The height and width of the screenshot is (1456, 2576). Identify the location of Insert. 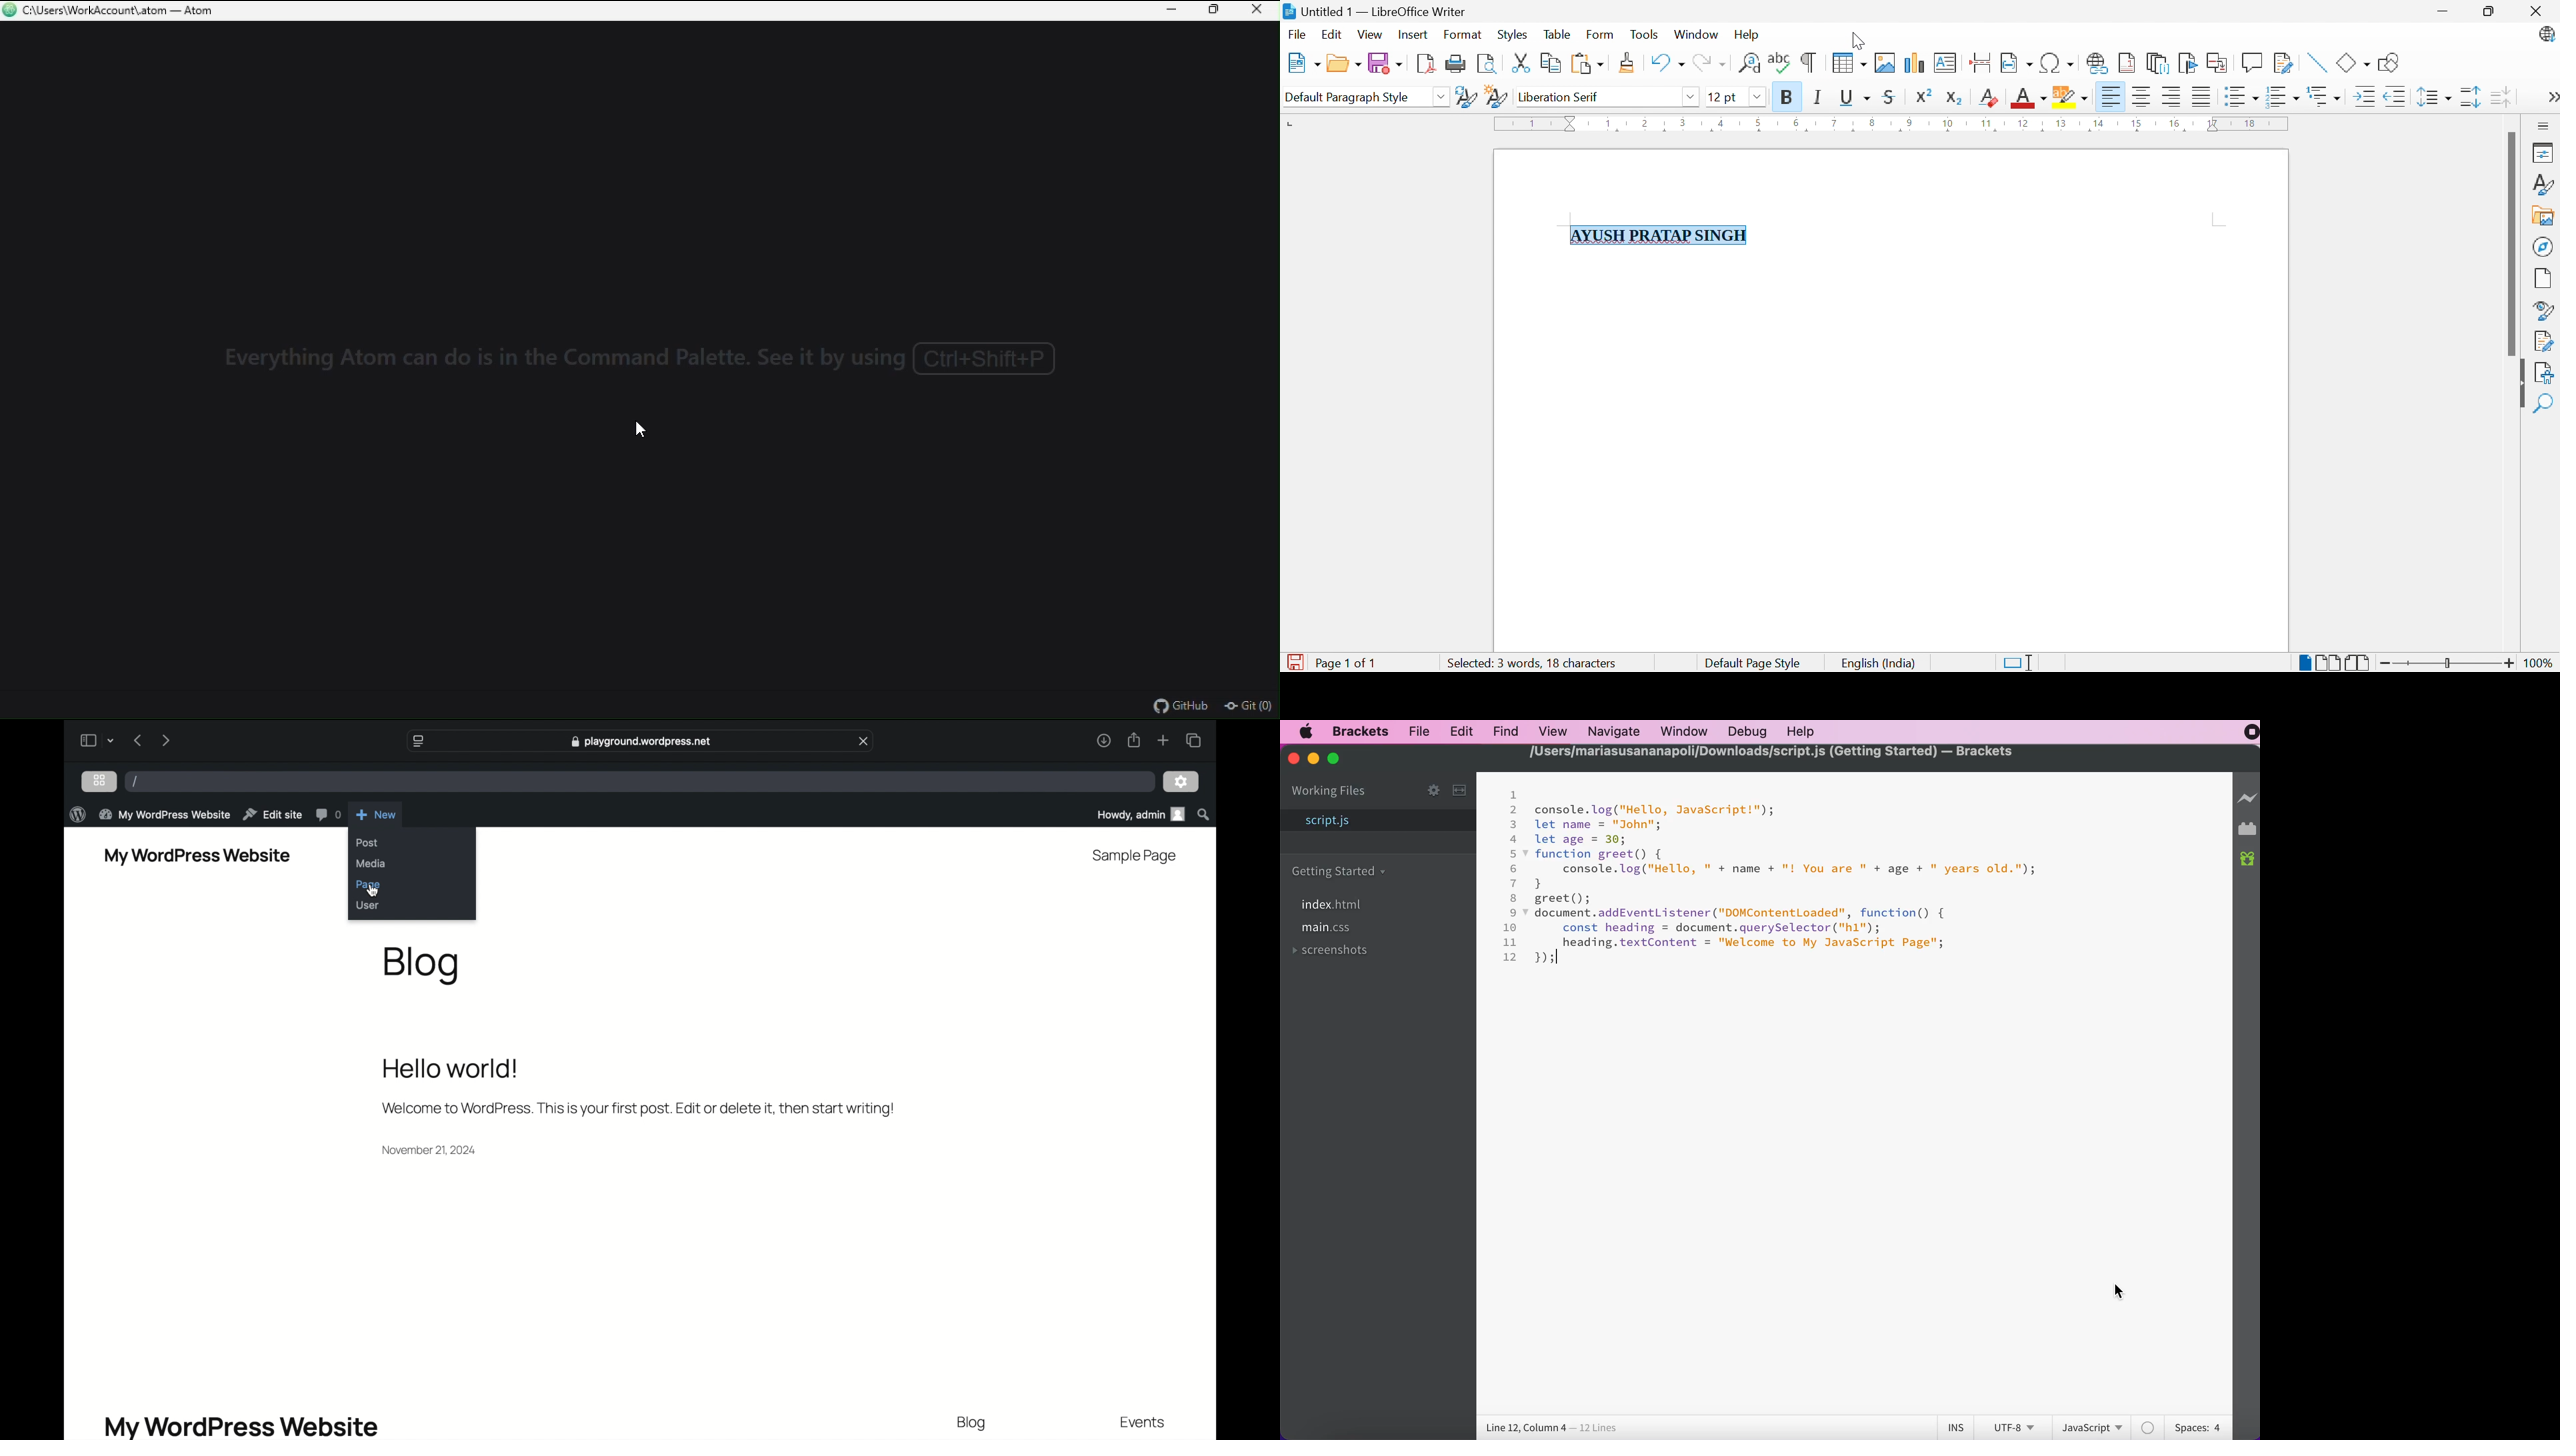
(1415, 33).